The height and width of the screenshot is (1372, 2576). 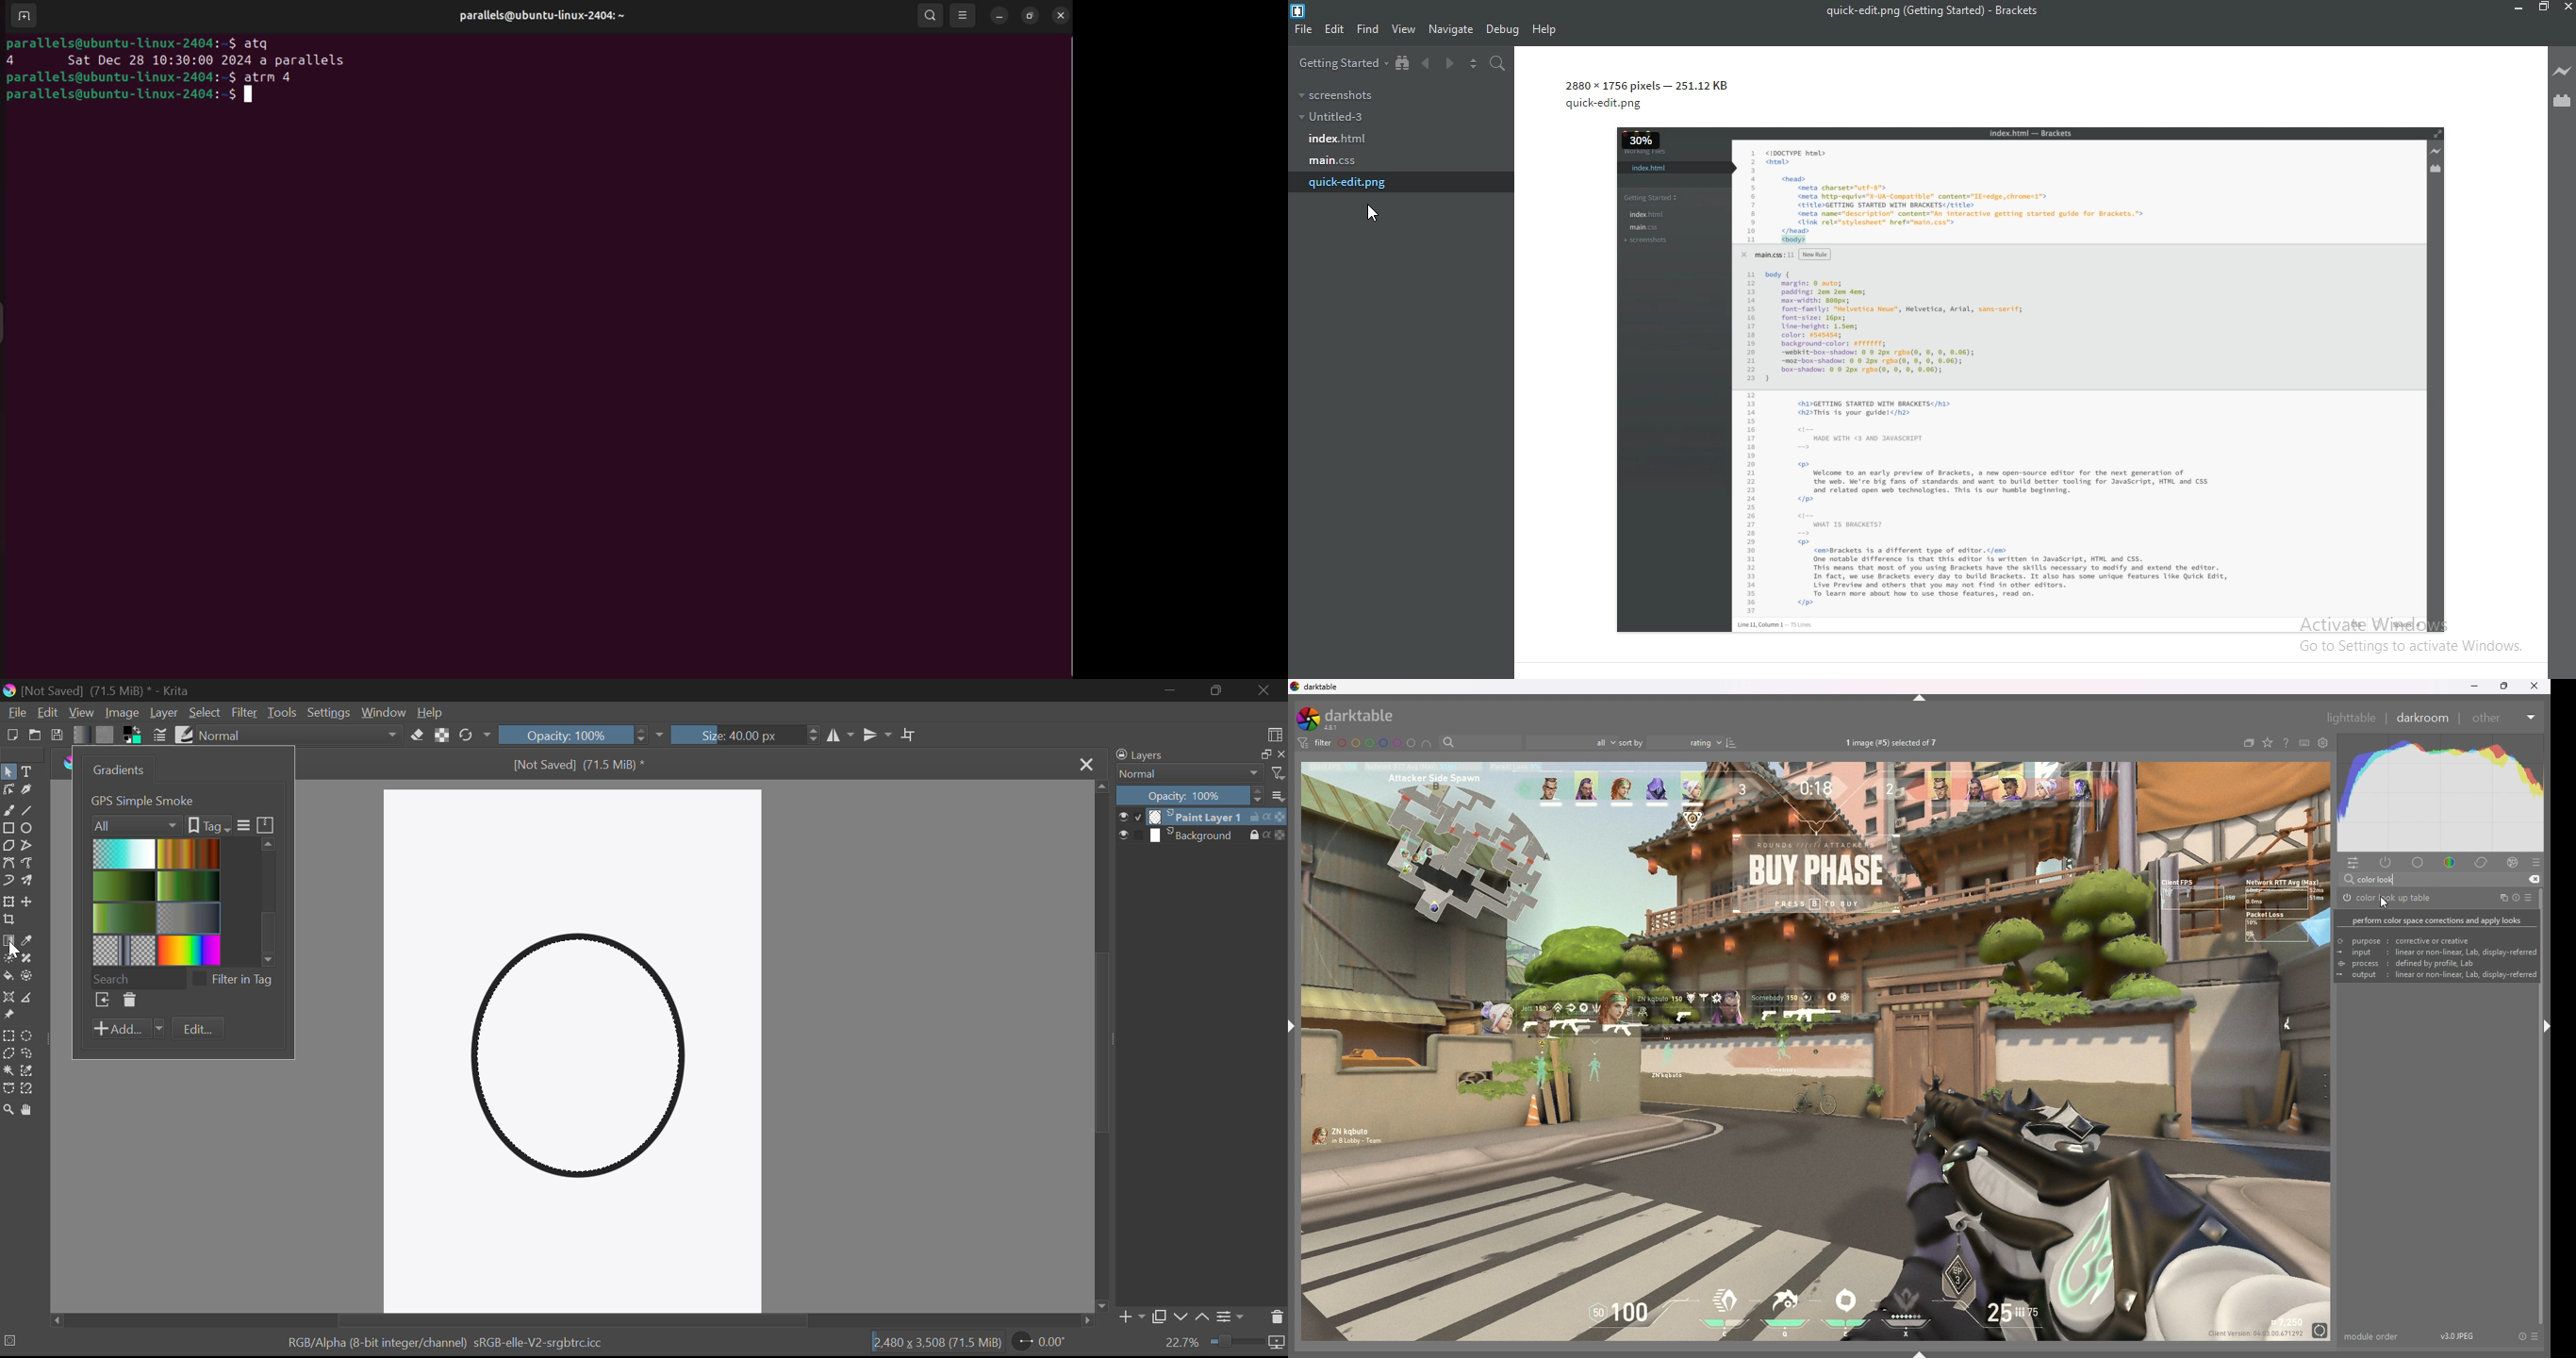 What do you see at coordinates (9, 1070) in the screenshot?
I see `Continuous Selection` at bounding box center [9, 1070].